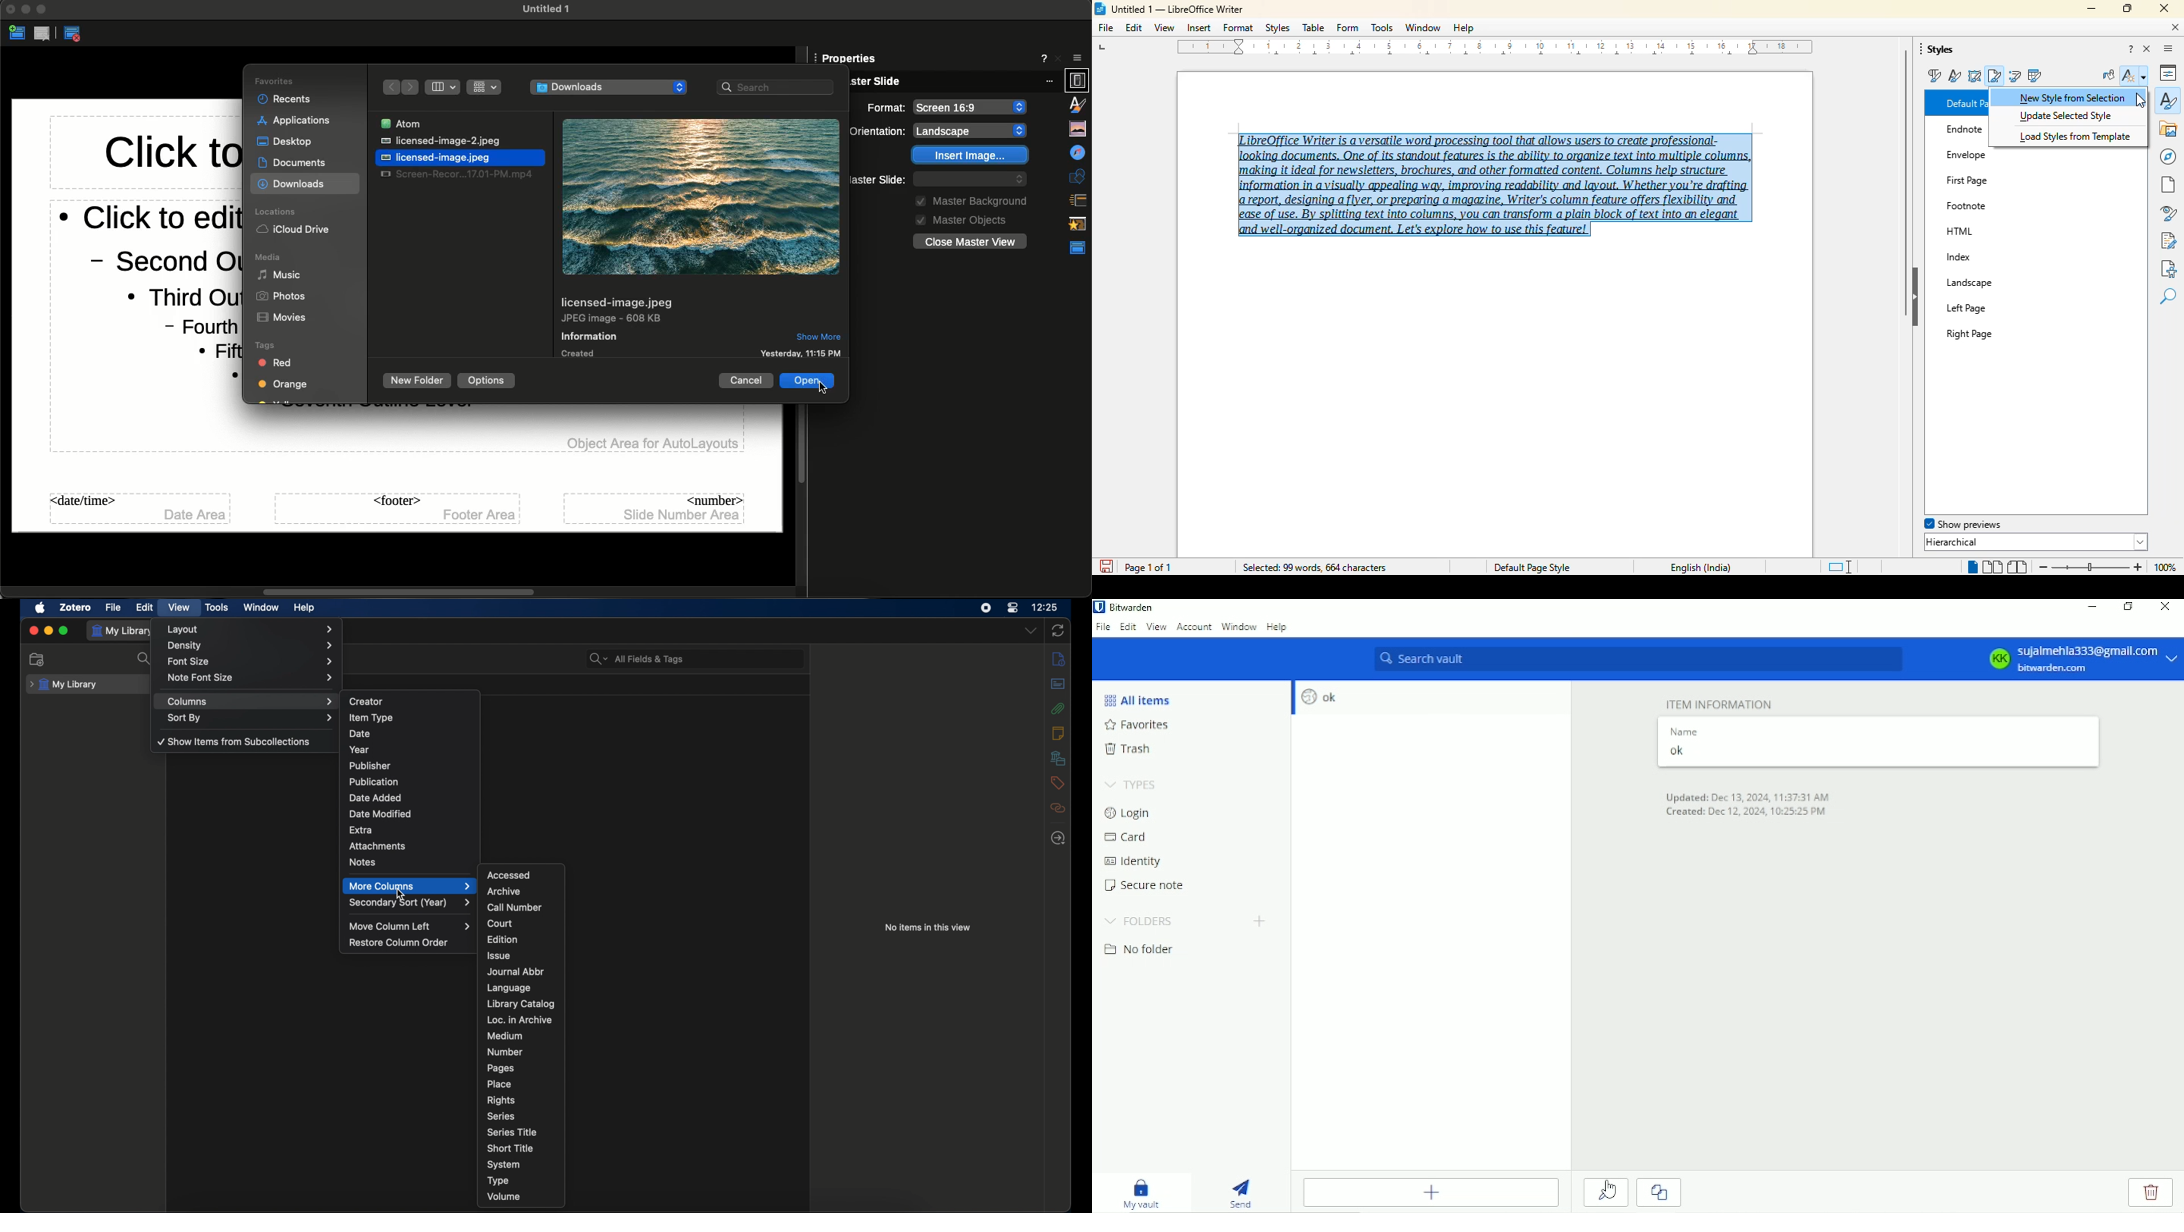 This screenshot has height=1232, width=2184. I want to click on File, so click(441, 140).